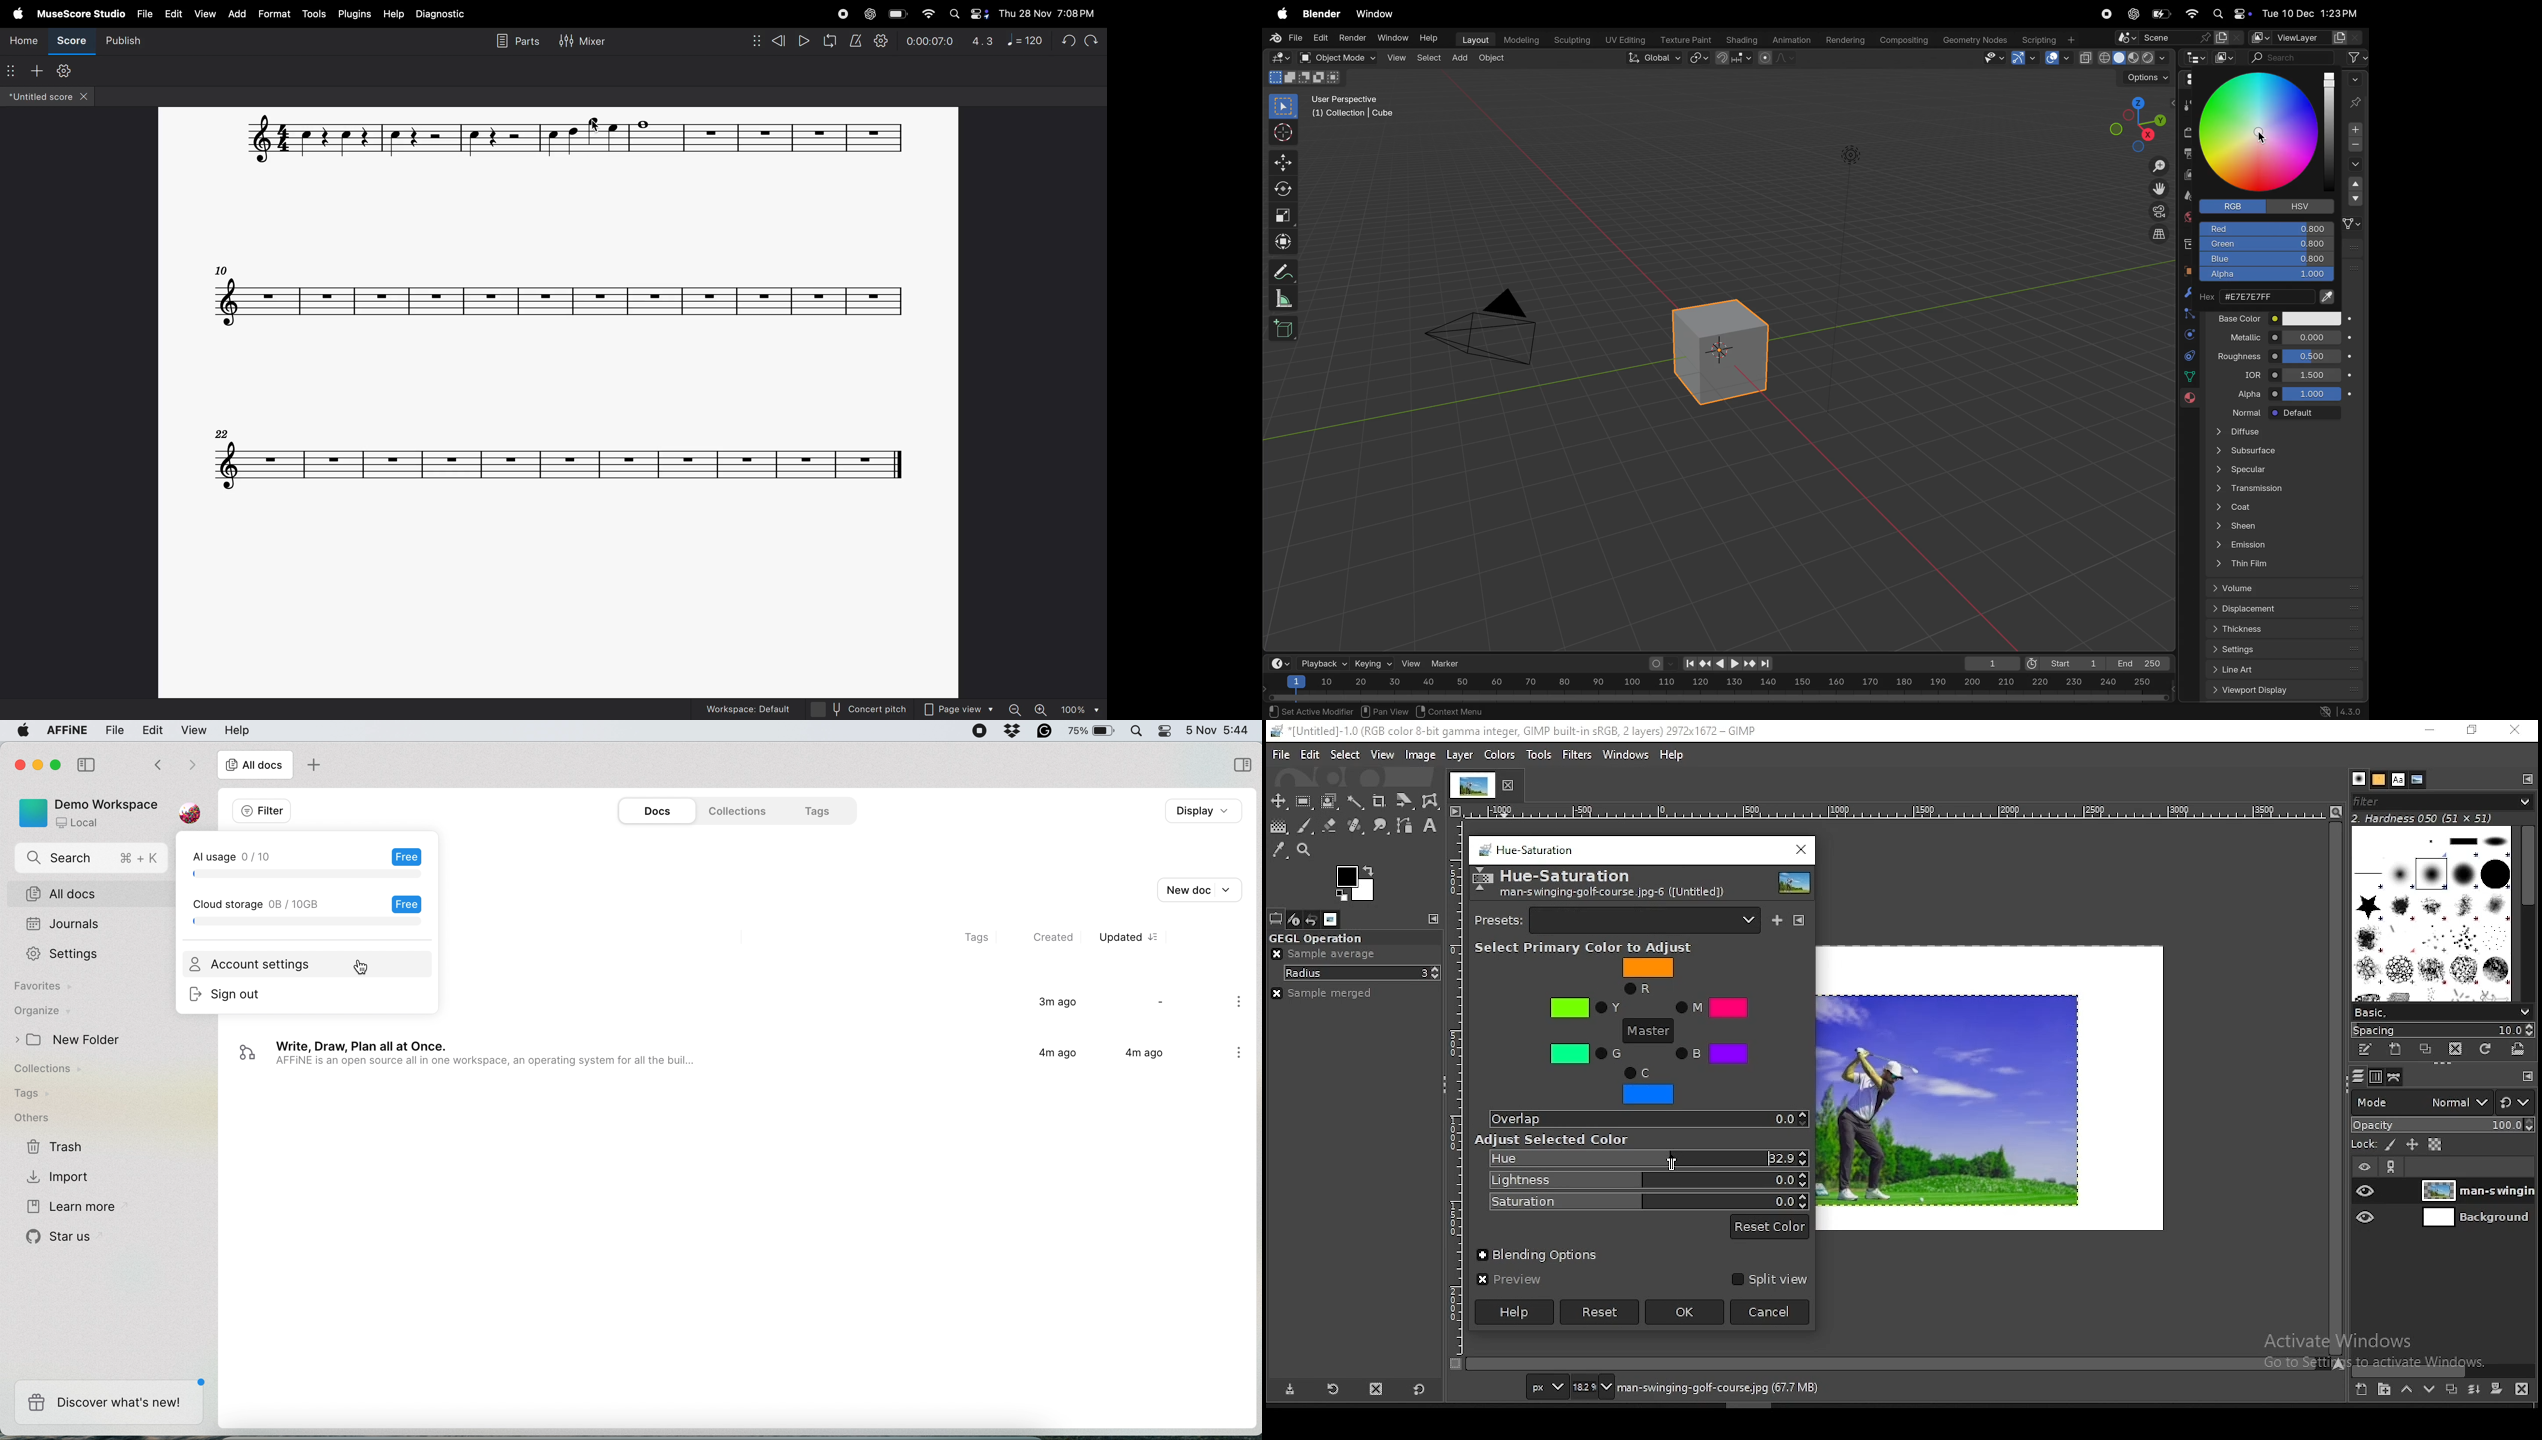 The image size is (2548, 1456). What do you see at coordinates (1358, 106) in the screenshot?
I see `user perspective` at bounding box center [1358, 106].